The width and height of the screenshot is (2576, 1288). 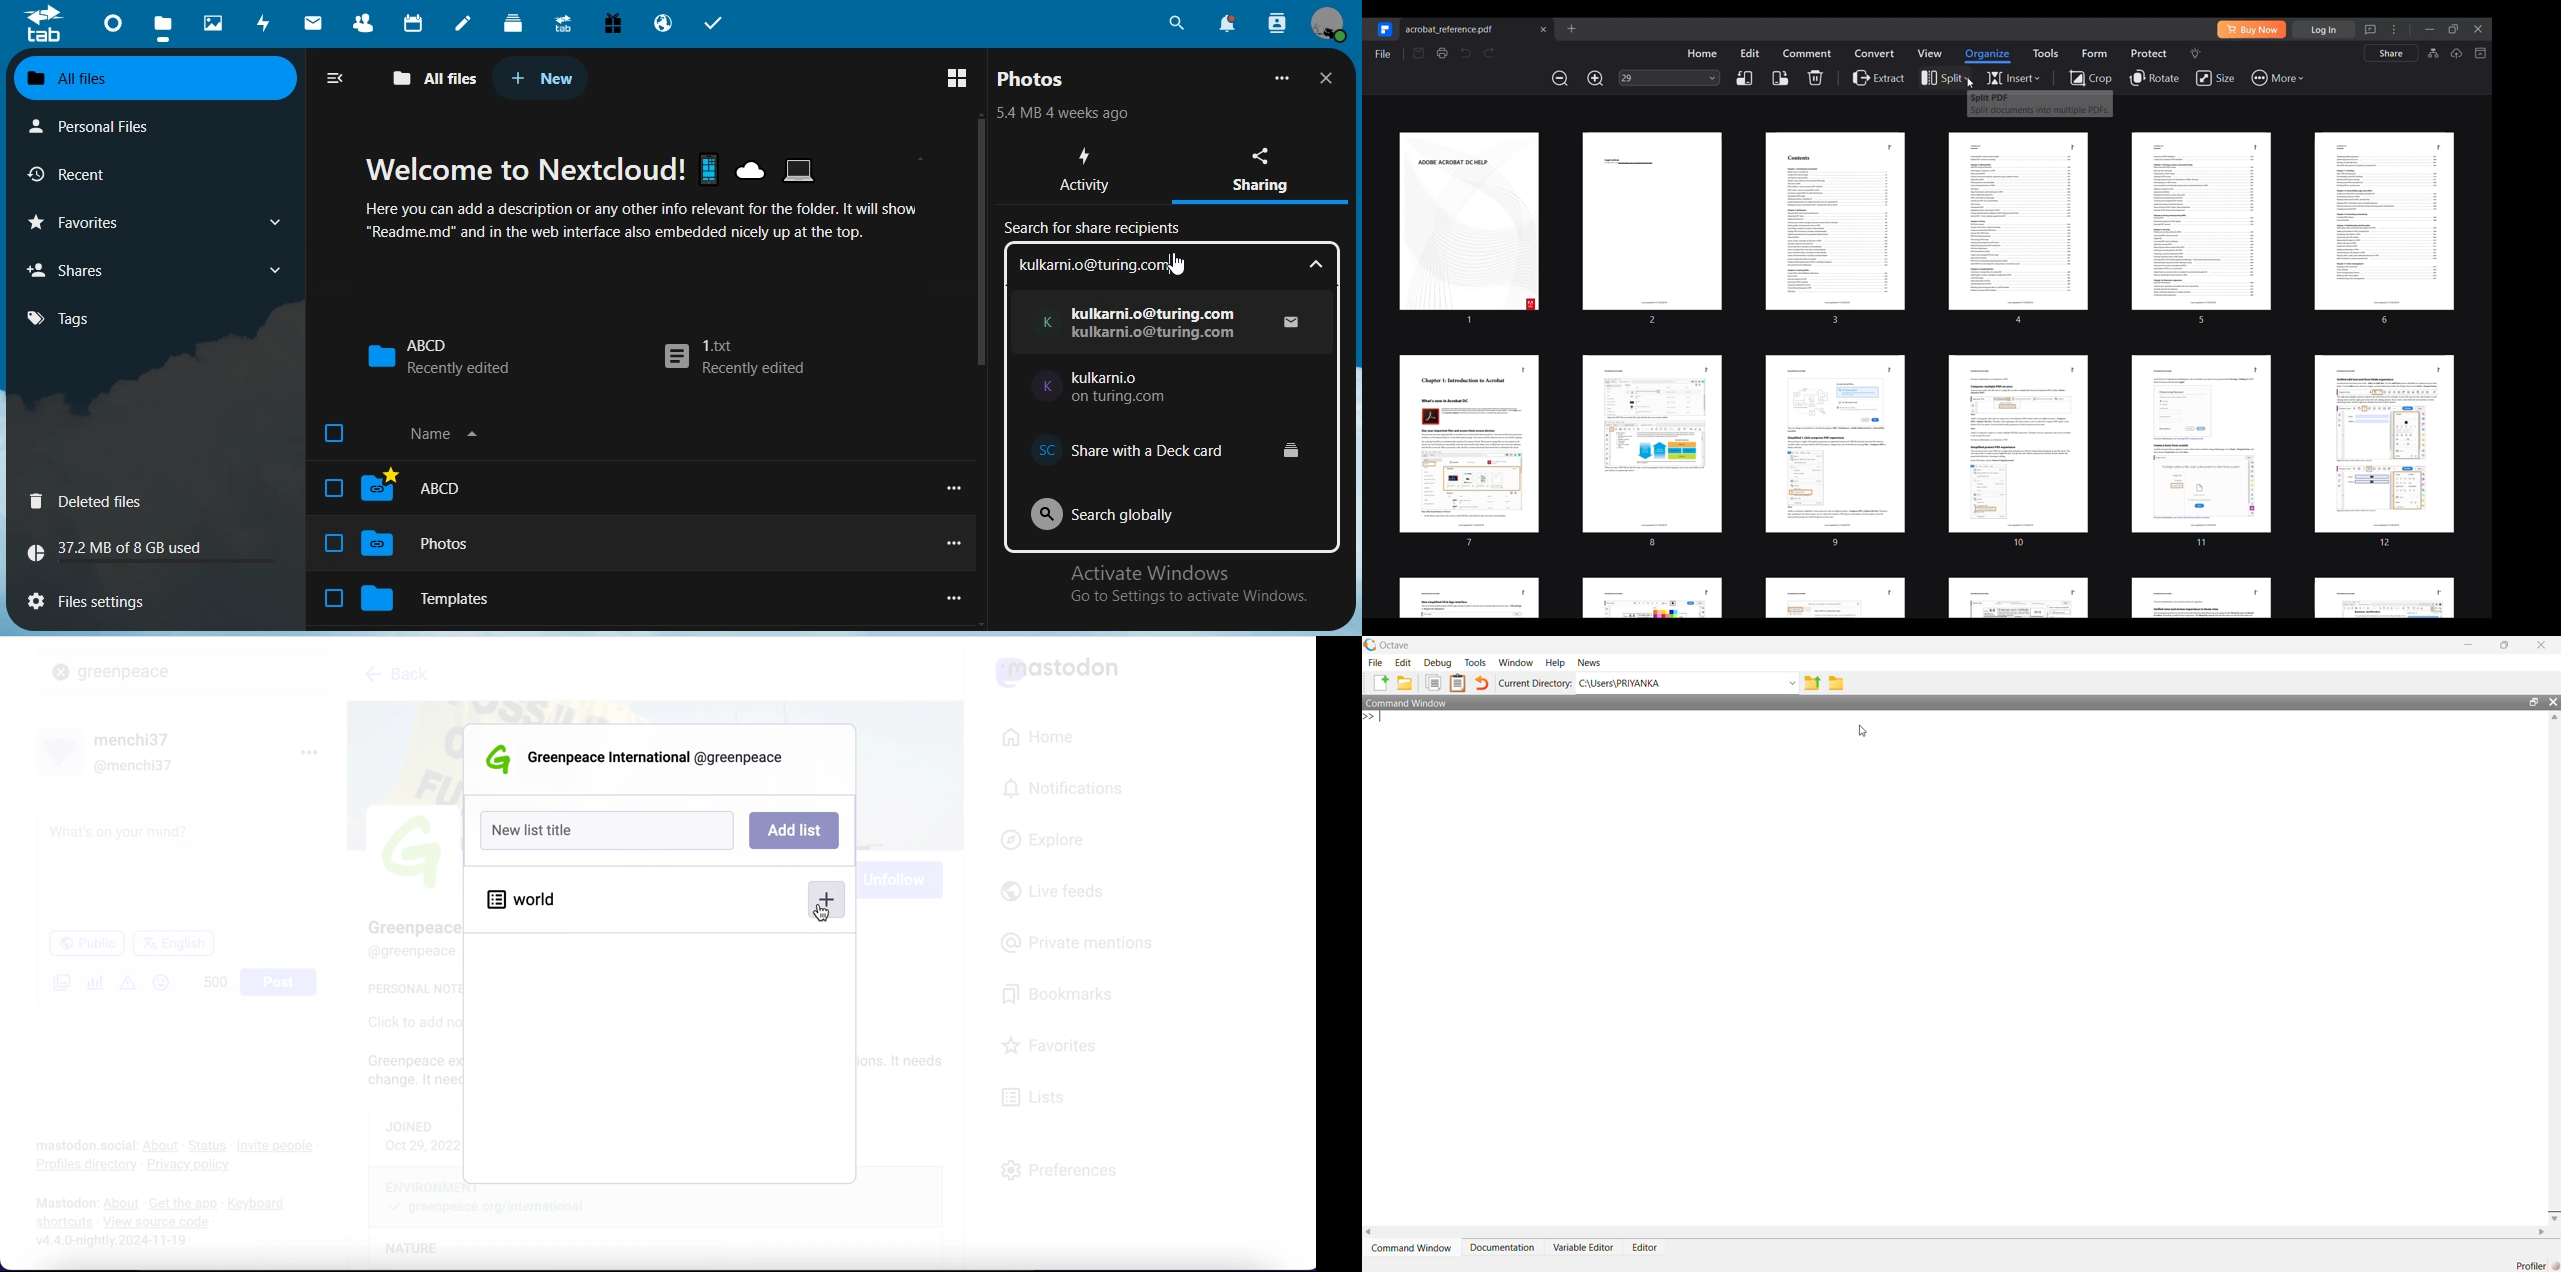 What do you see at coordinates (1518, 663) in the screenshot?
I see `Windows` at bounding box center [1518, 663].